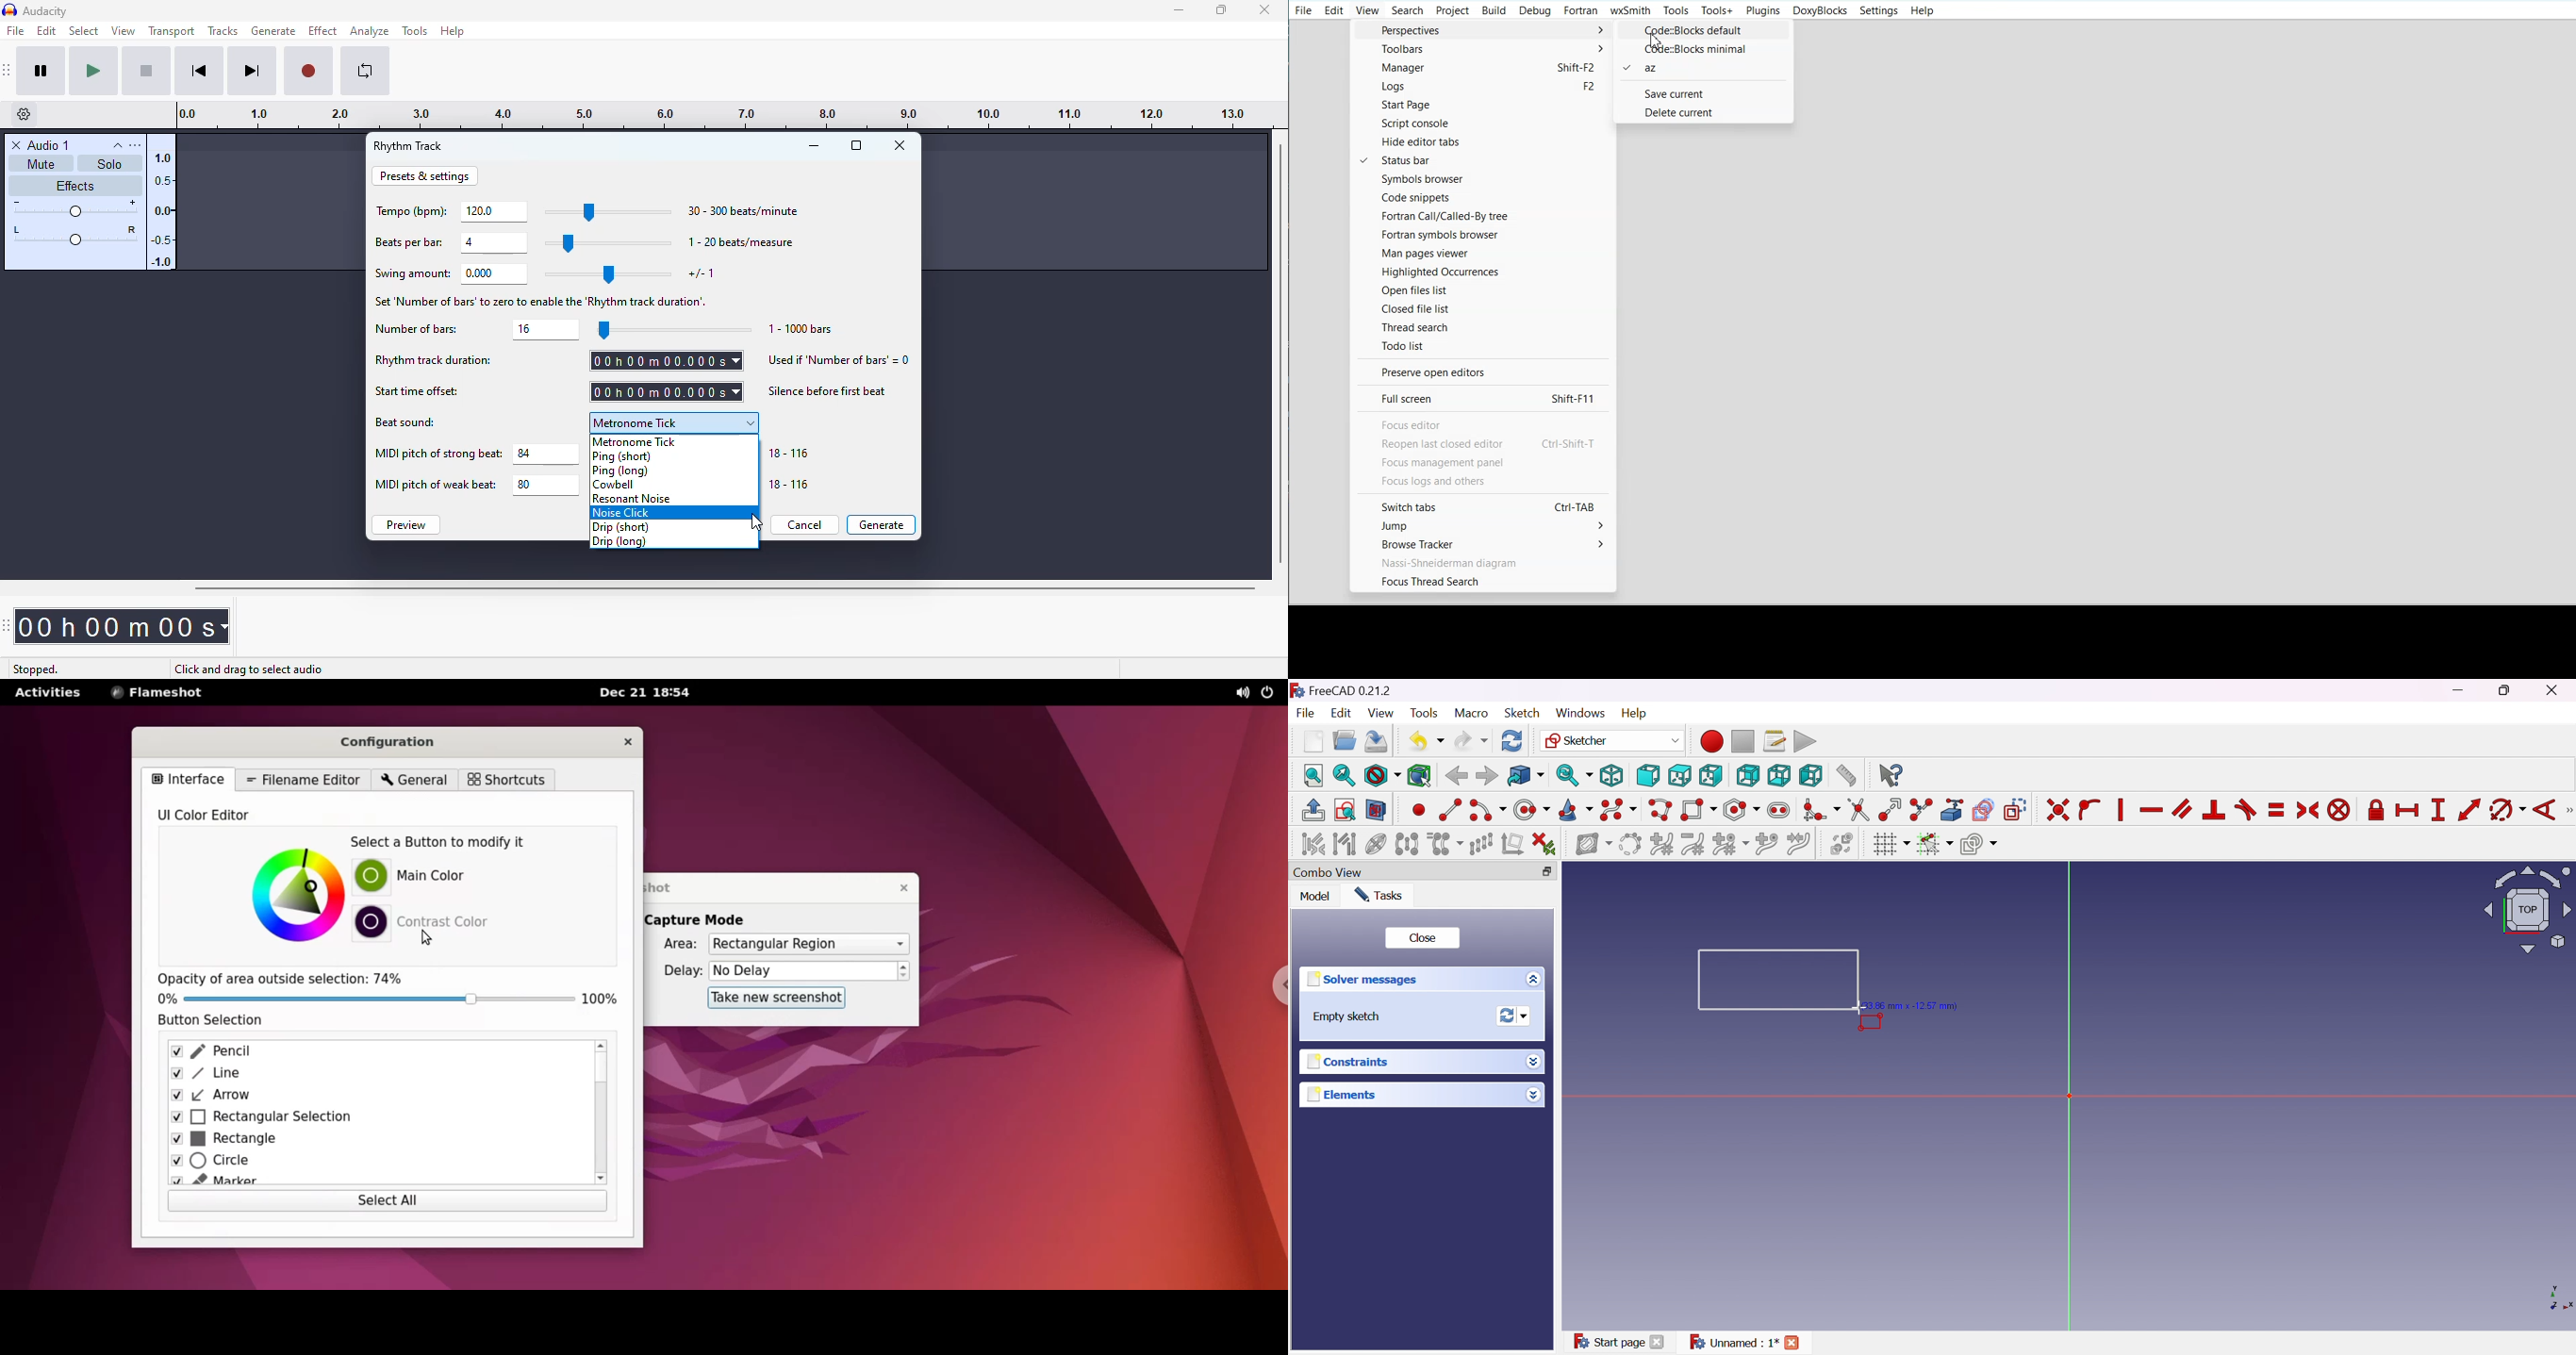 This screenshot has width=2576, height=1372. I want to click on Closed file list, so click(1482, 309).